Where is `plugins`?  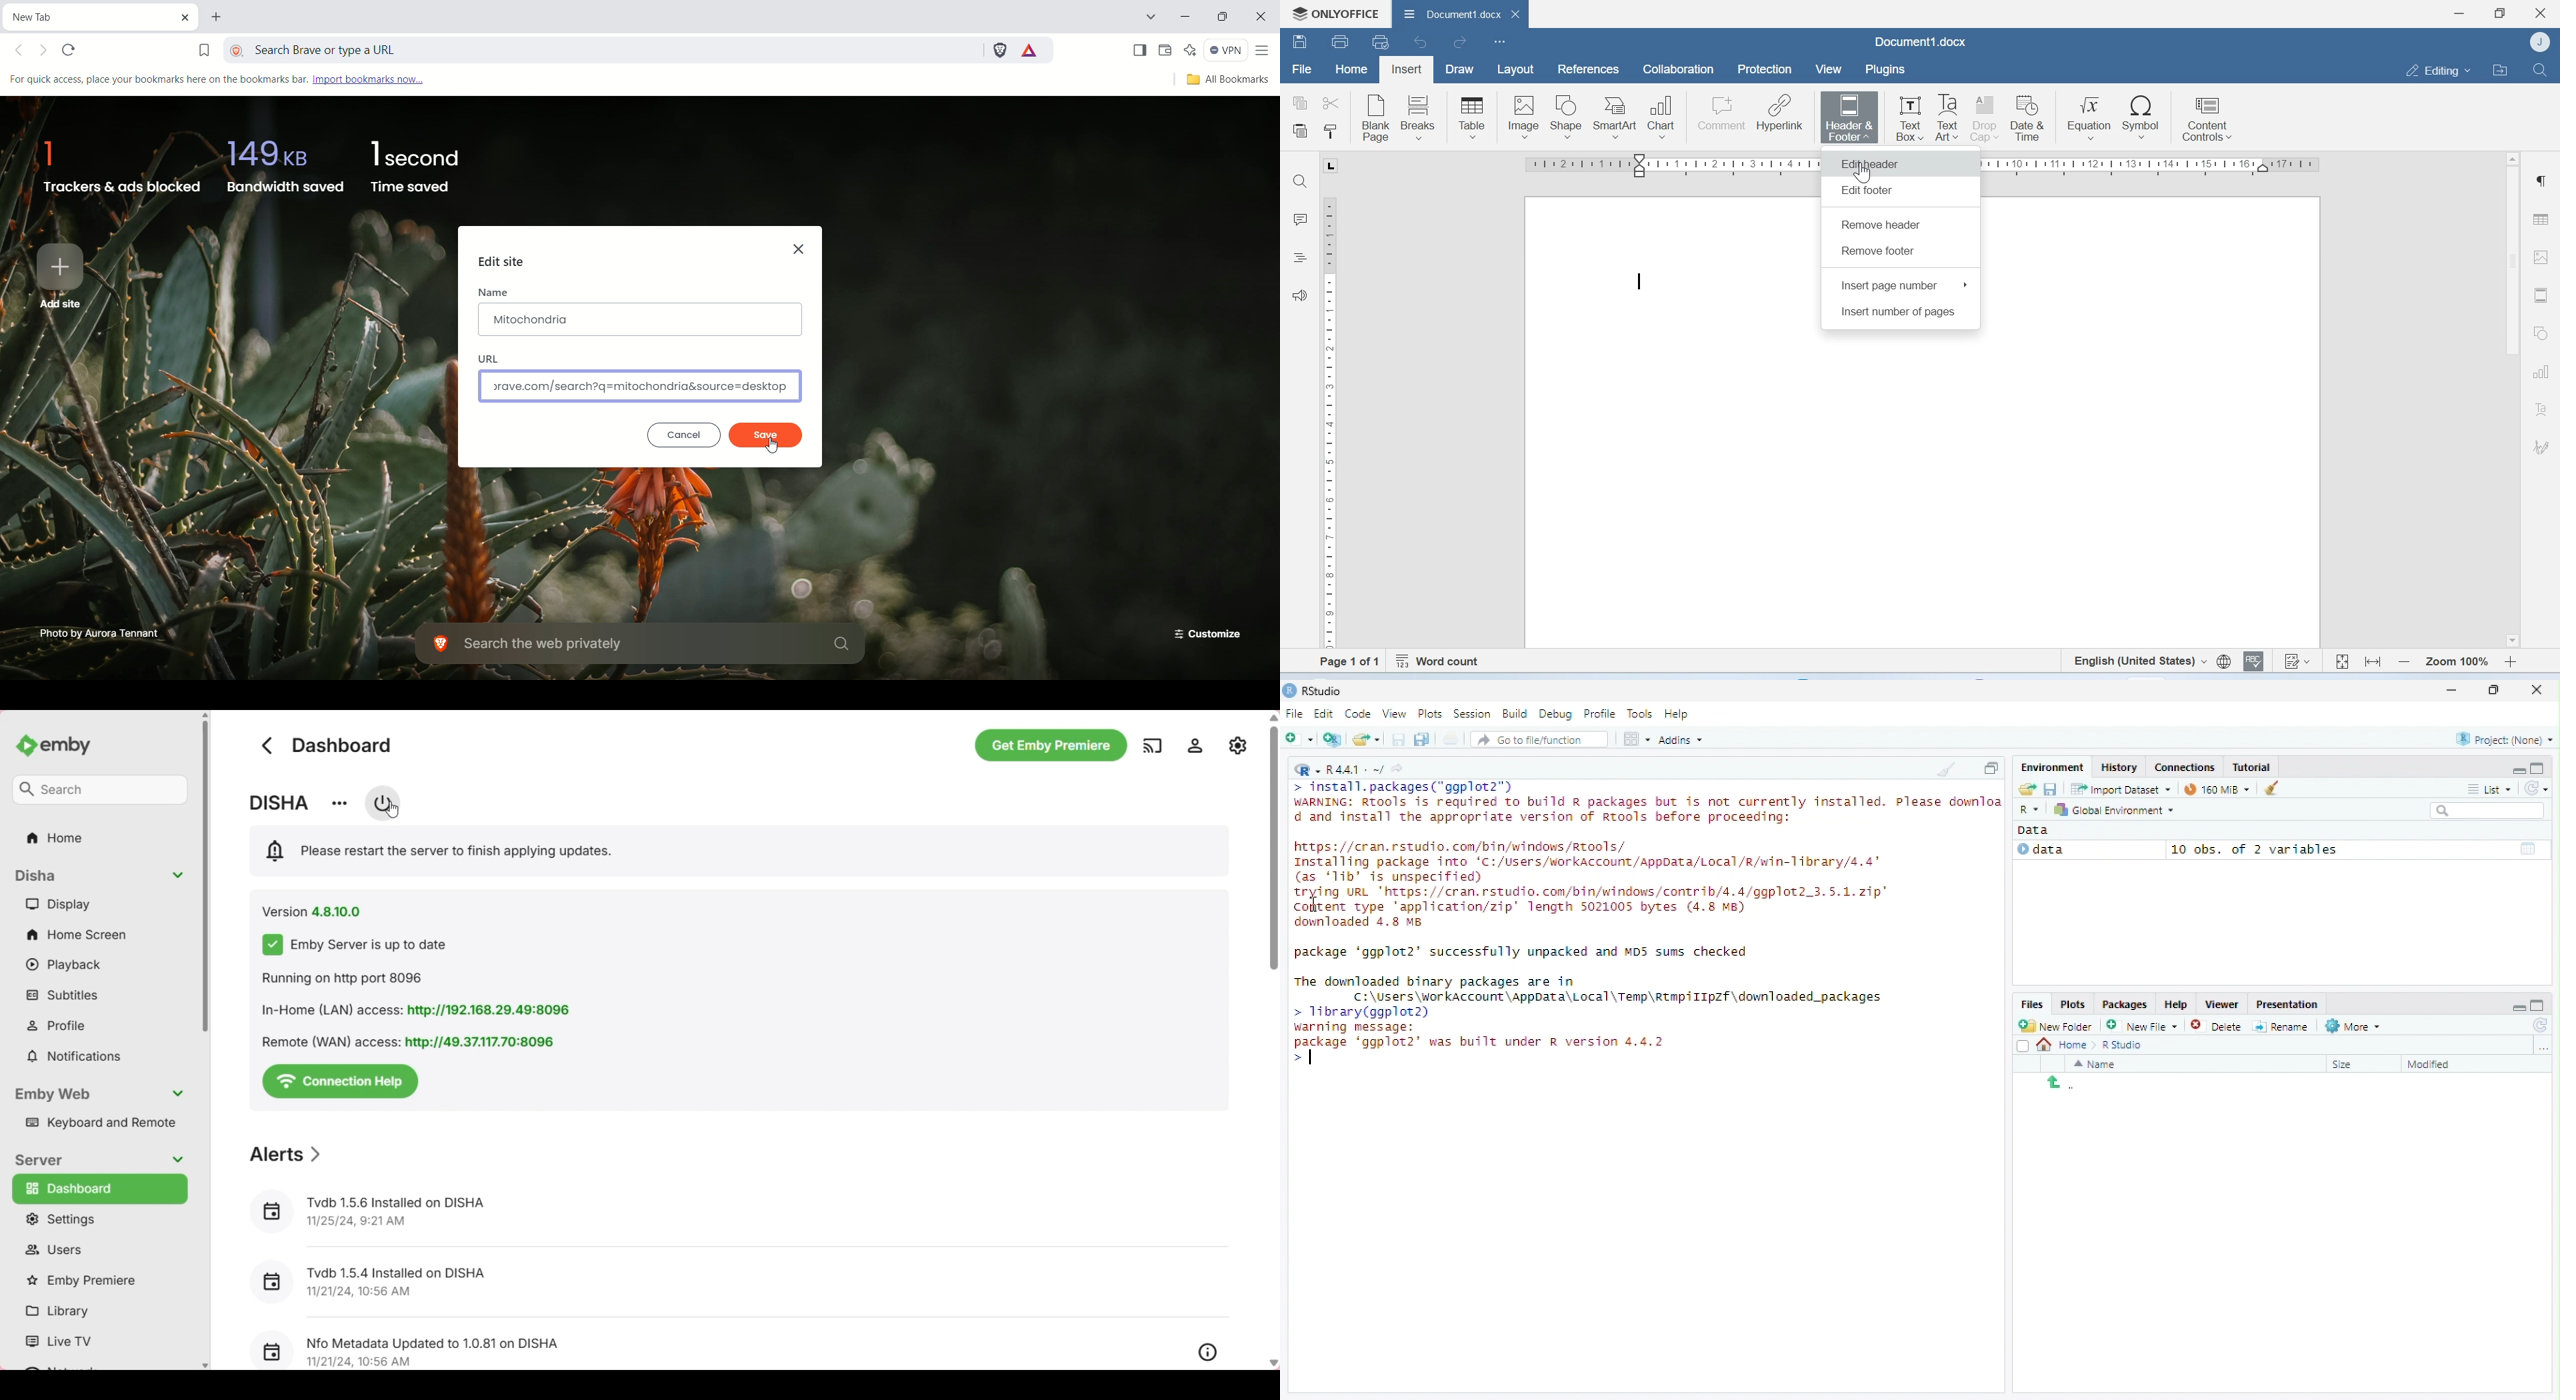 plugins is located at coordinates (1891, 69).